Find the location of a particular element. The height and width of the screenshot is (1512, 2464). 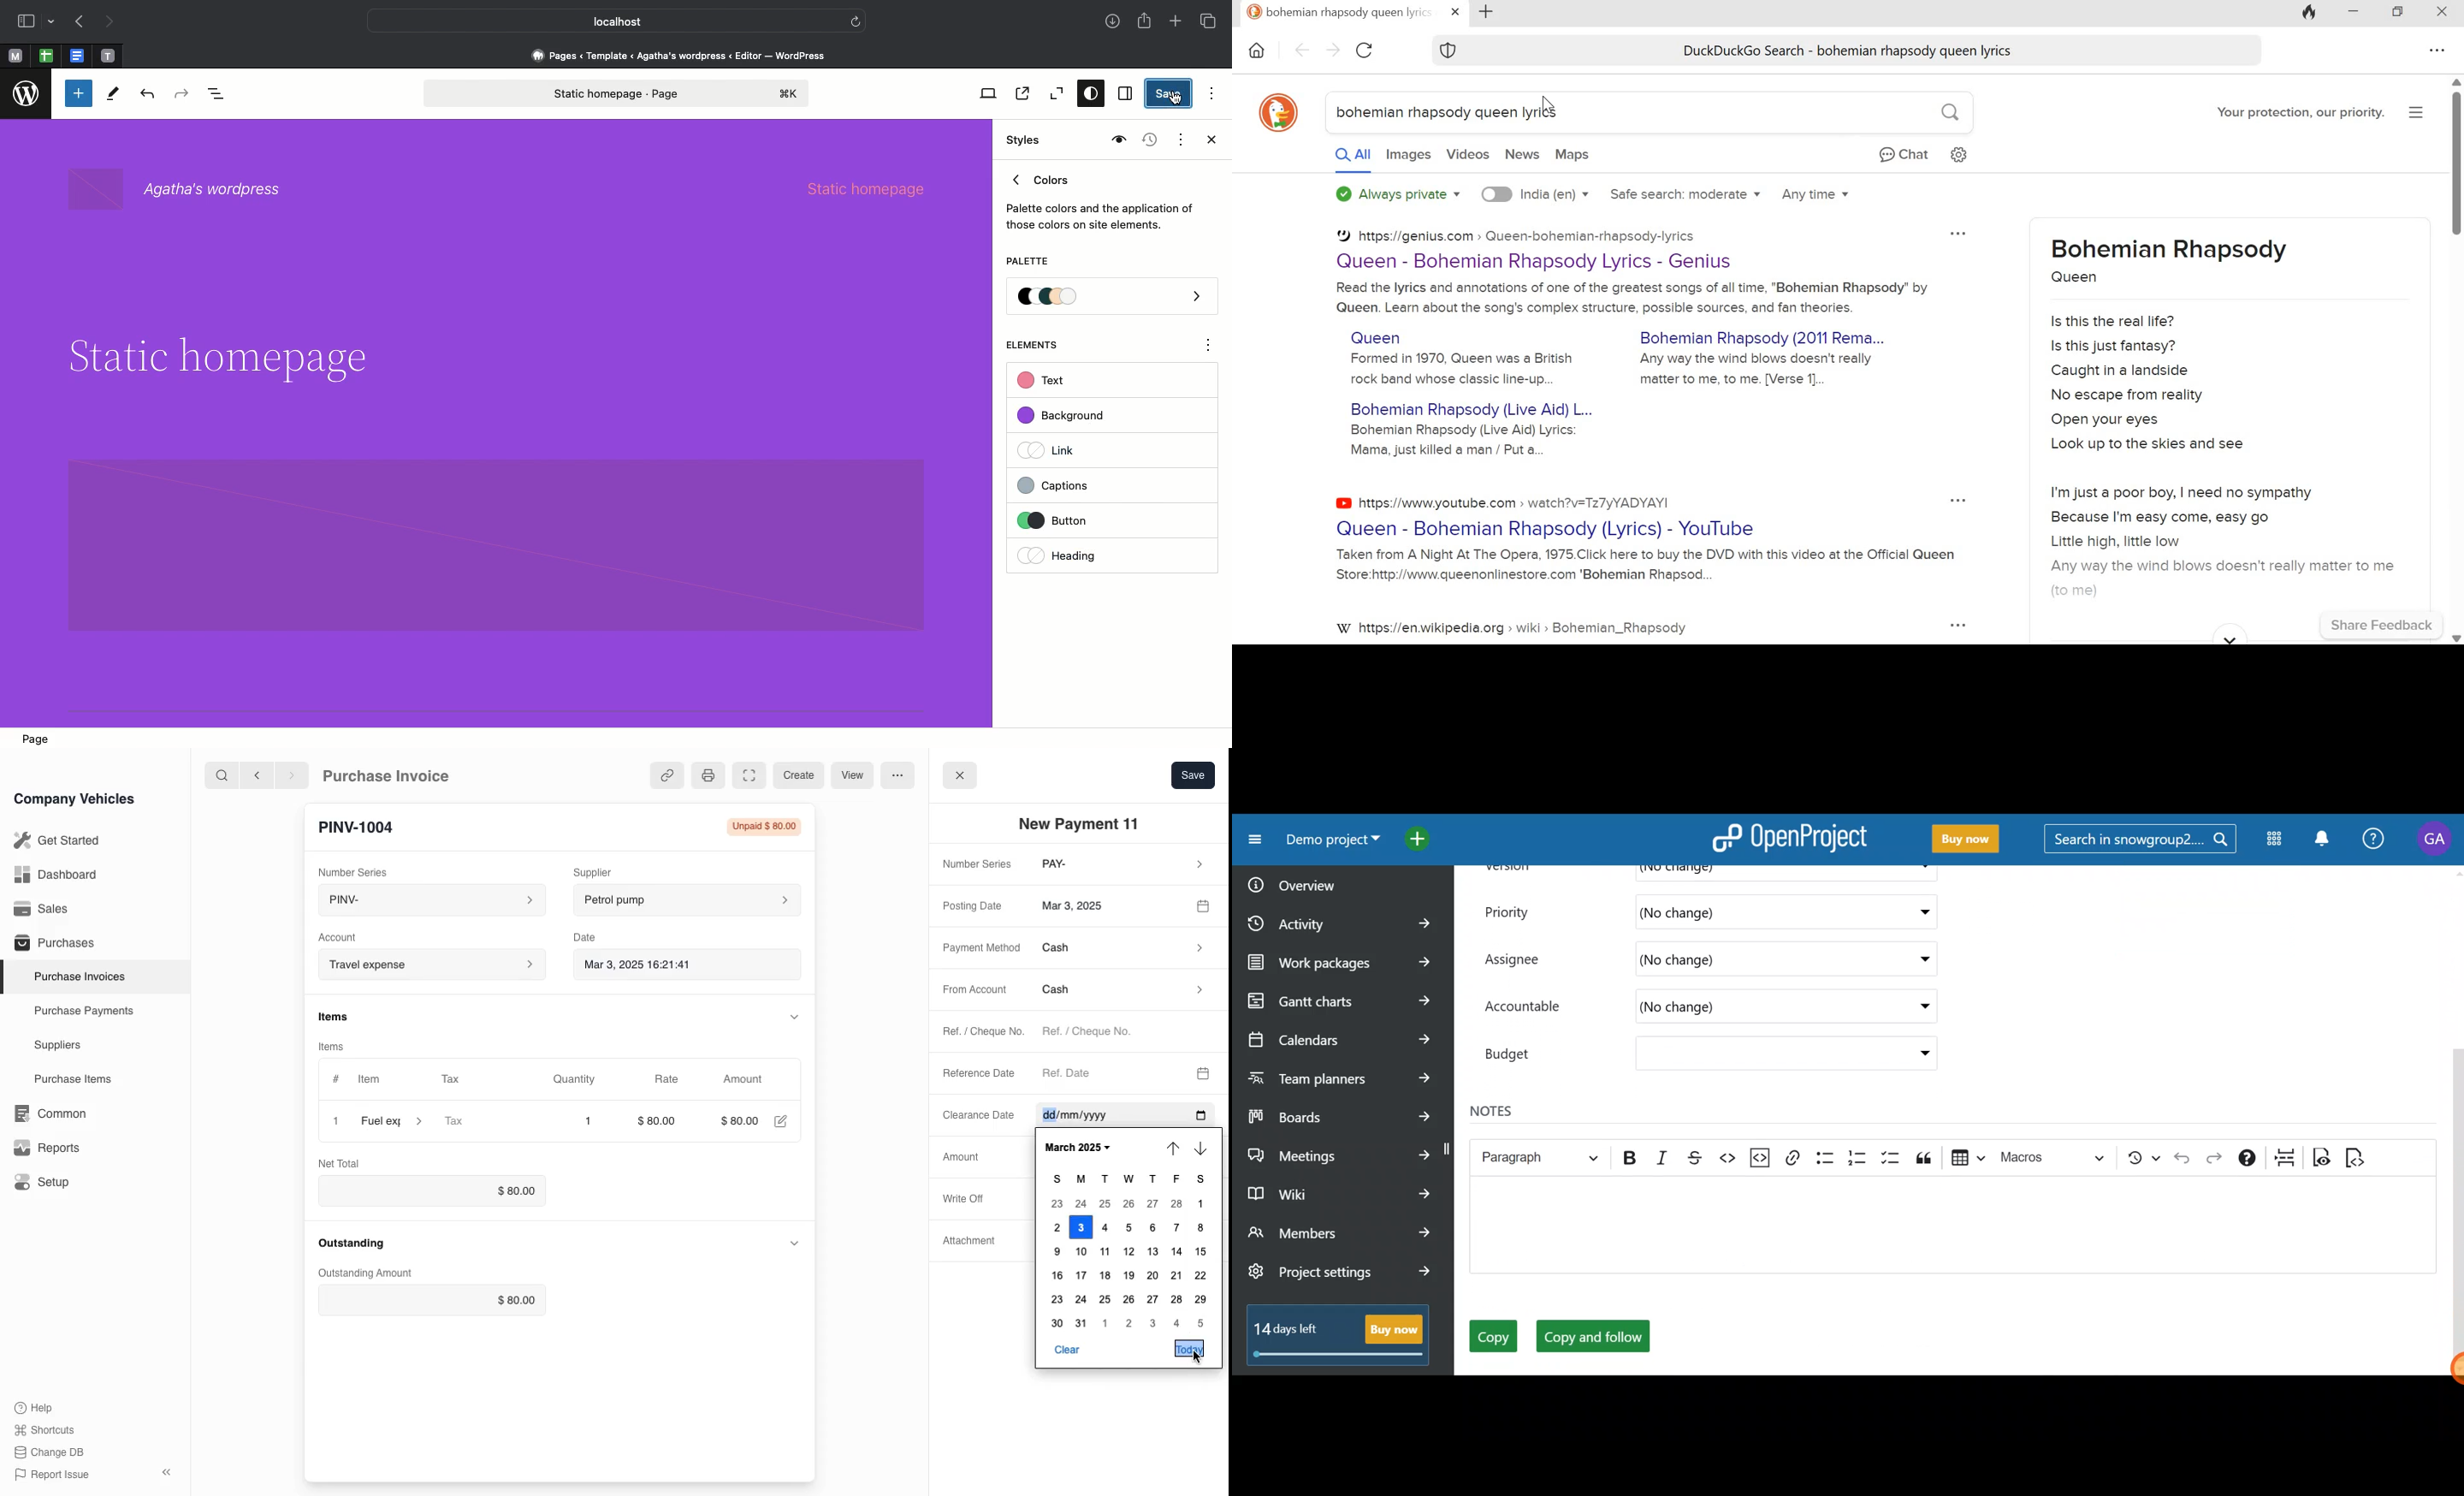

New Payment 11 is located at coordinates (1084, 824).